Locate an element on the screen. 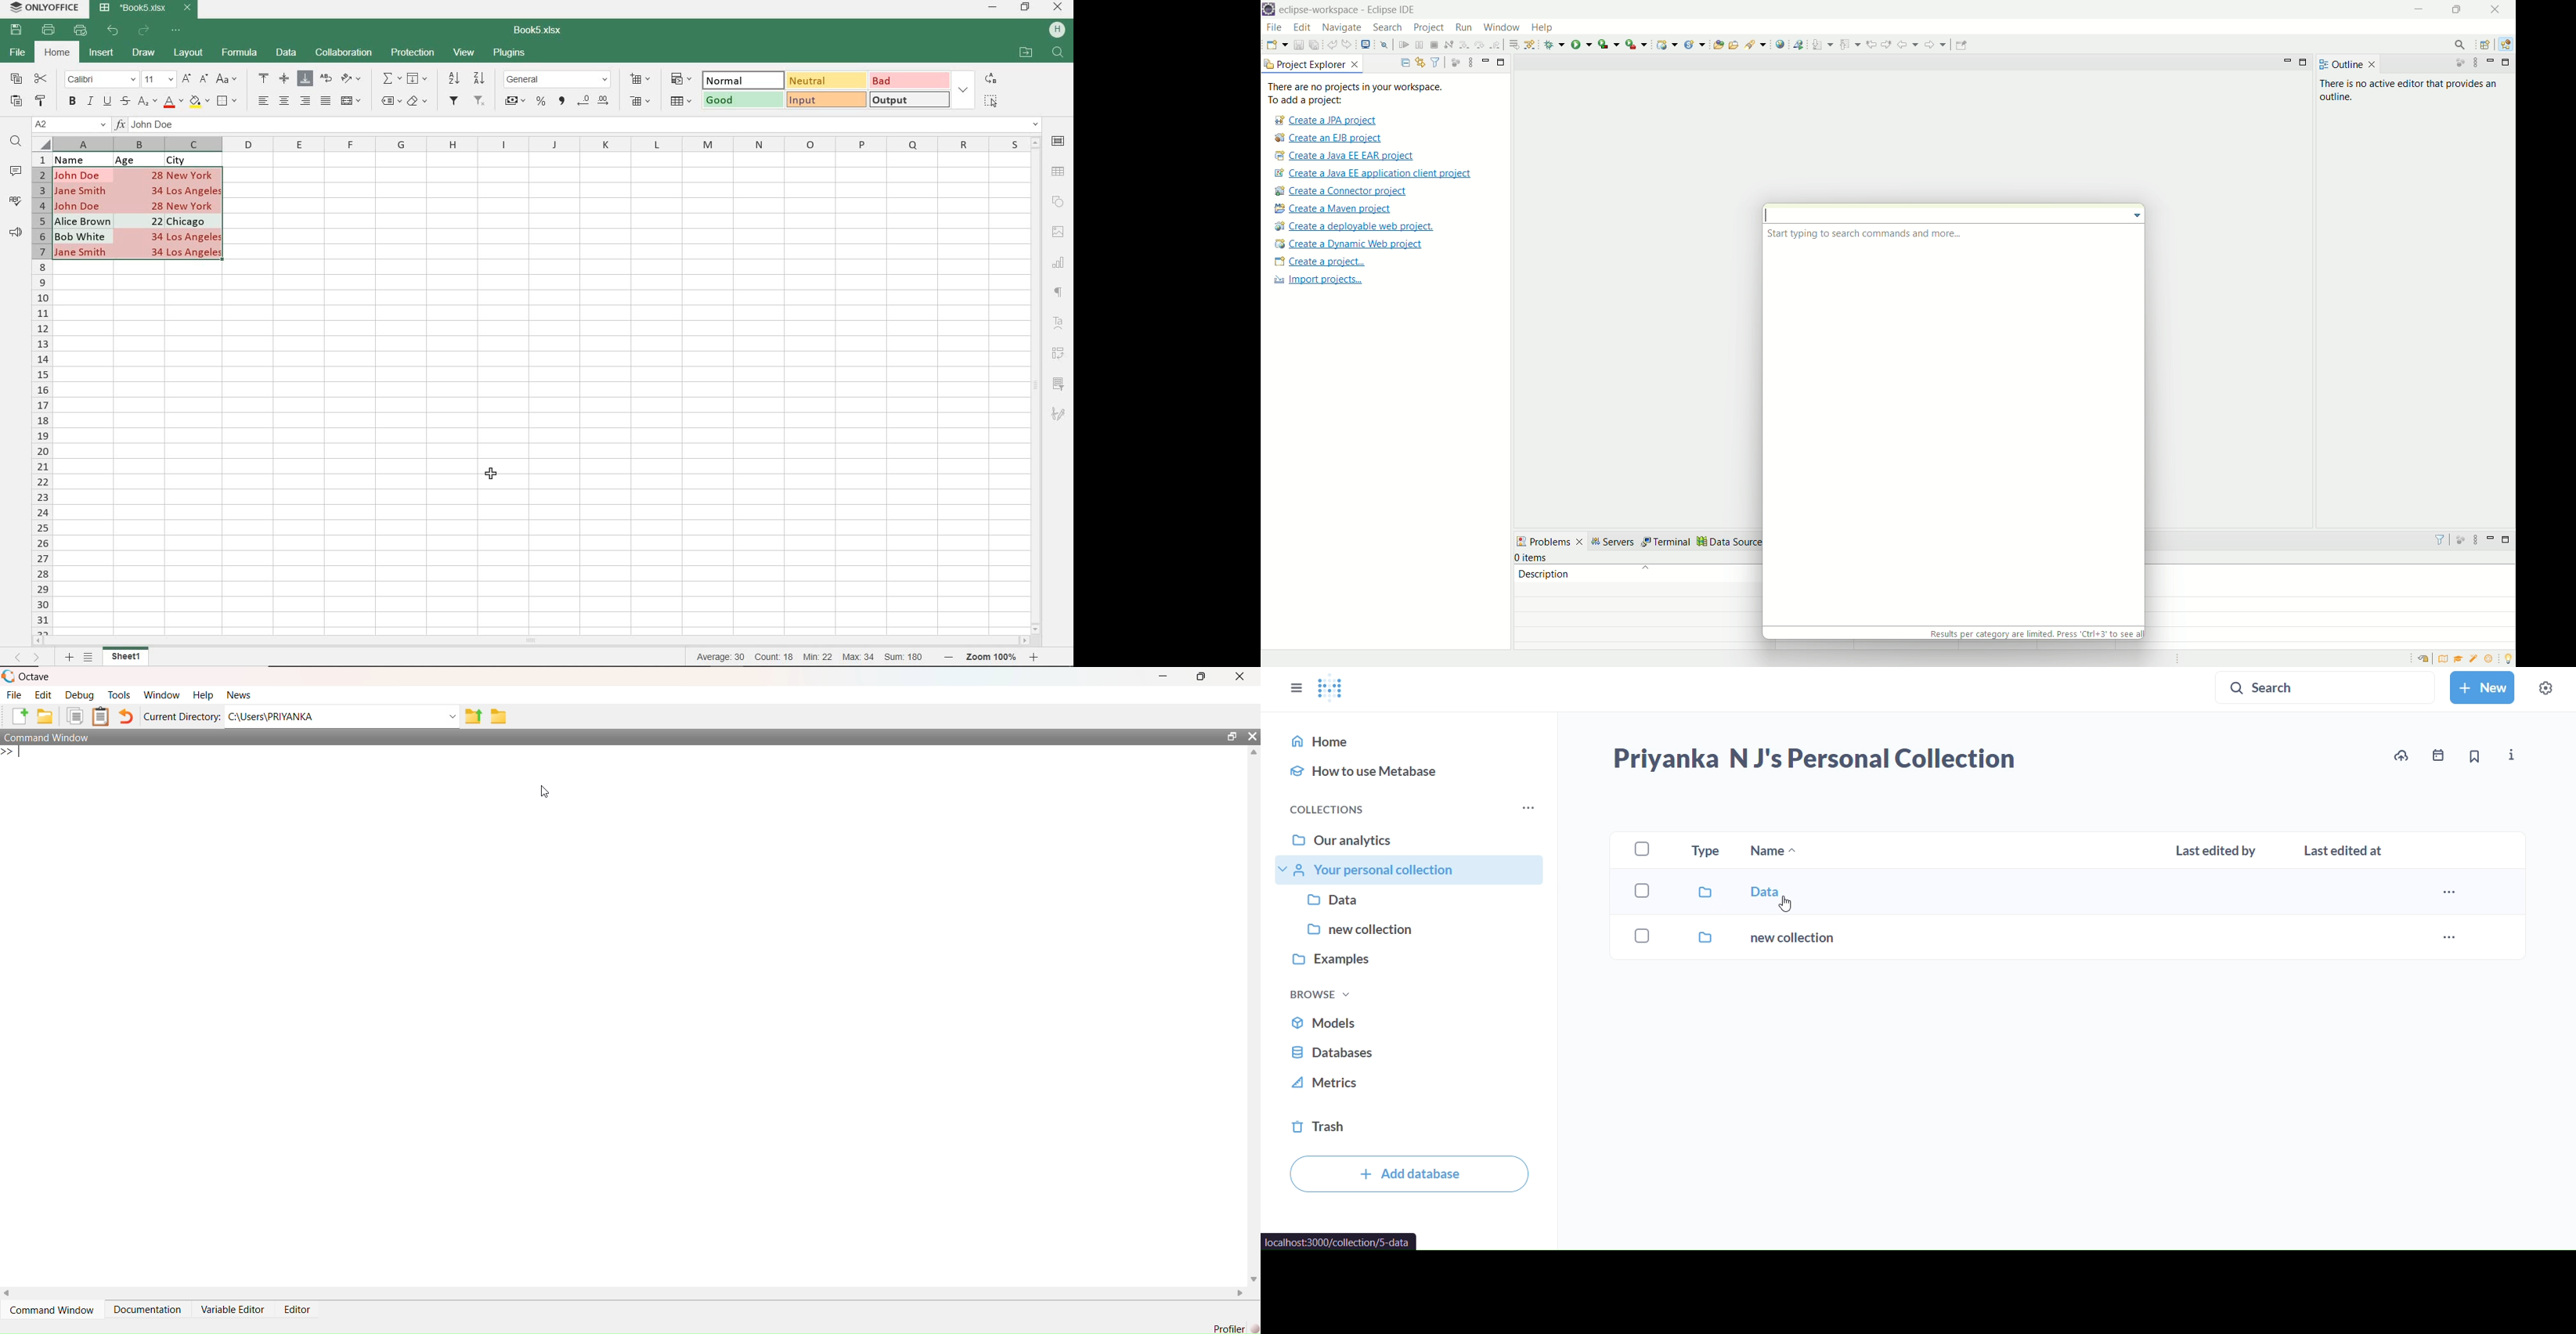 The image size is (2576, 1344). more is located at coordinates (2451, 938).